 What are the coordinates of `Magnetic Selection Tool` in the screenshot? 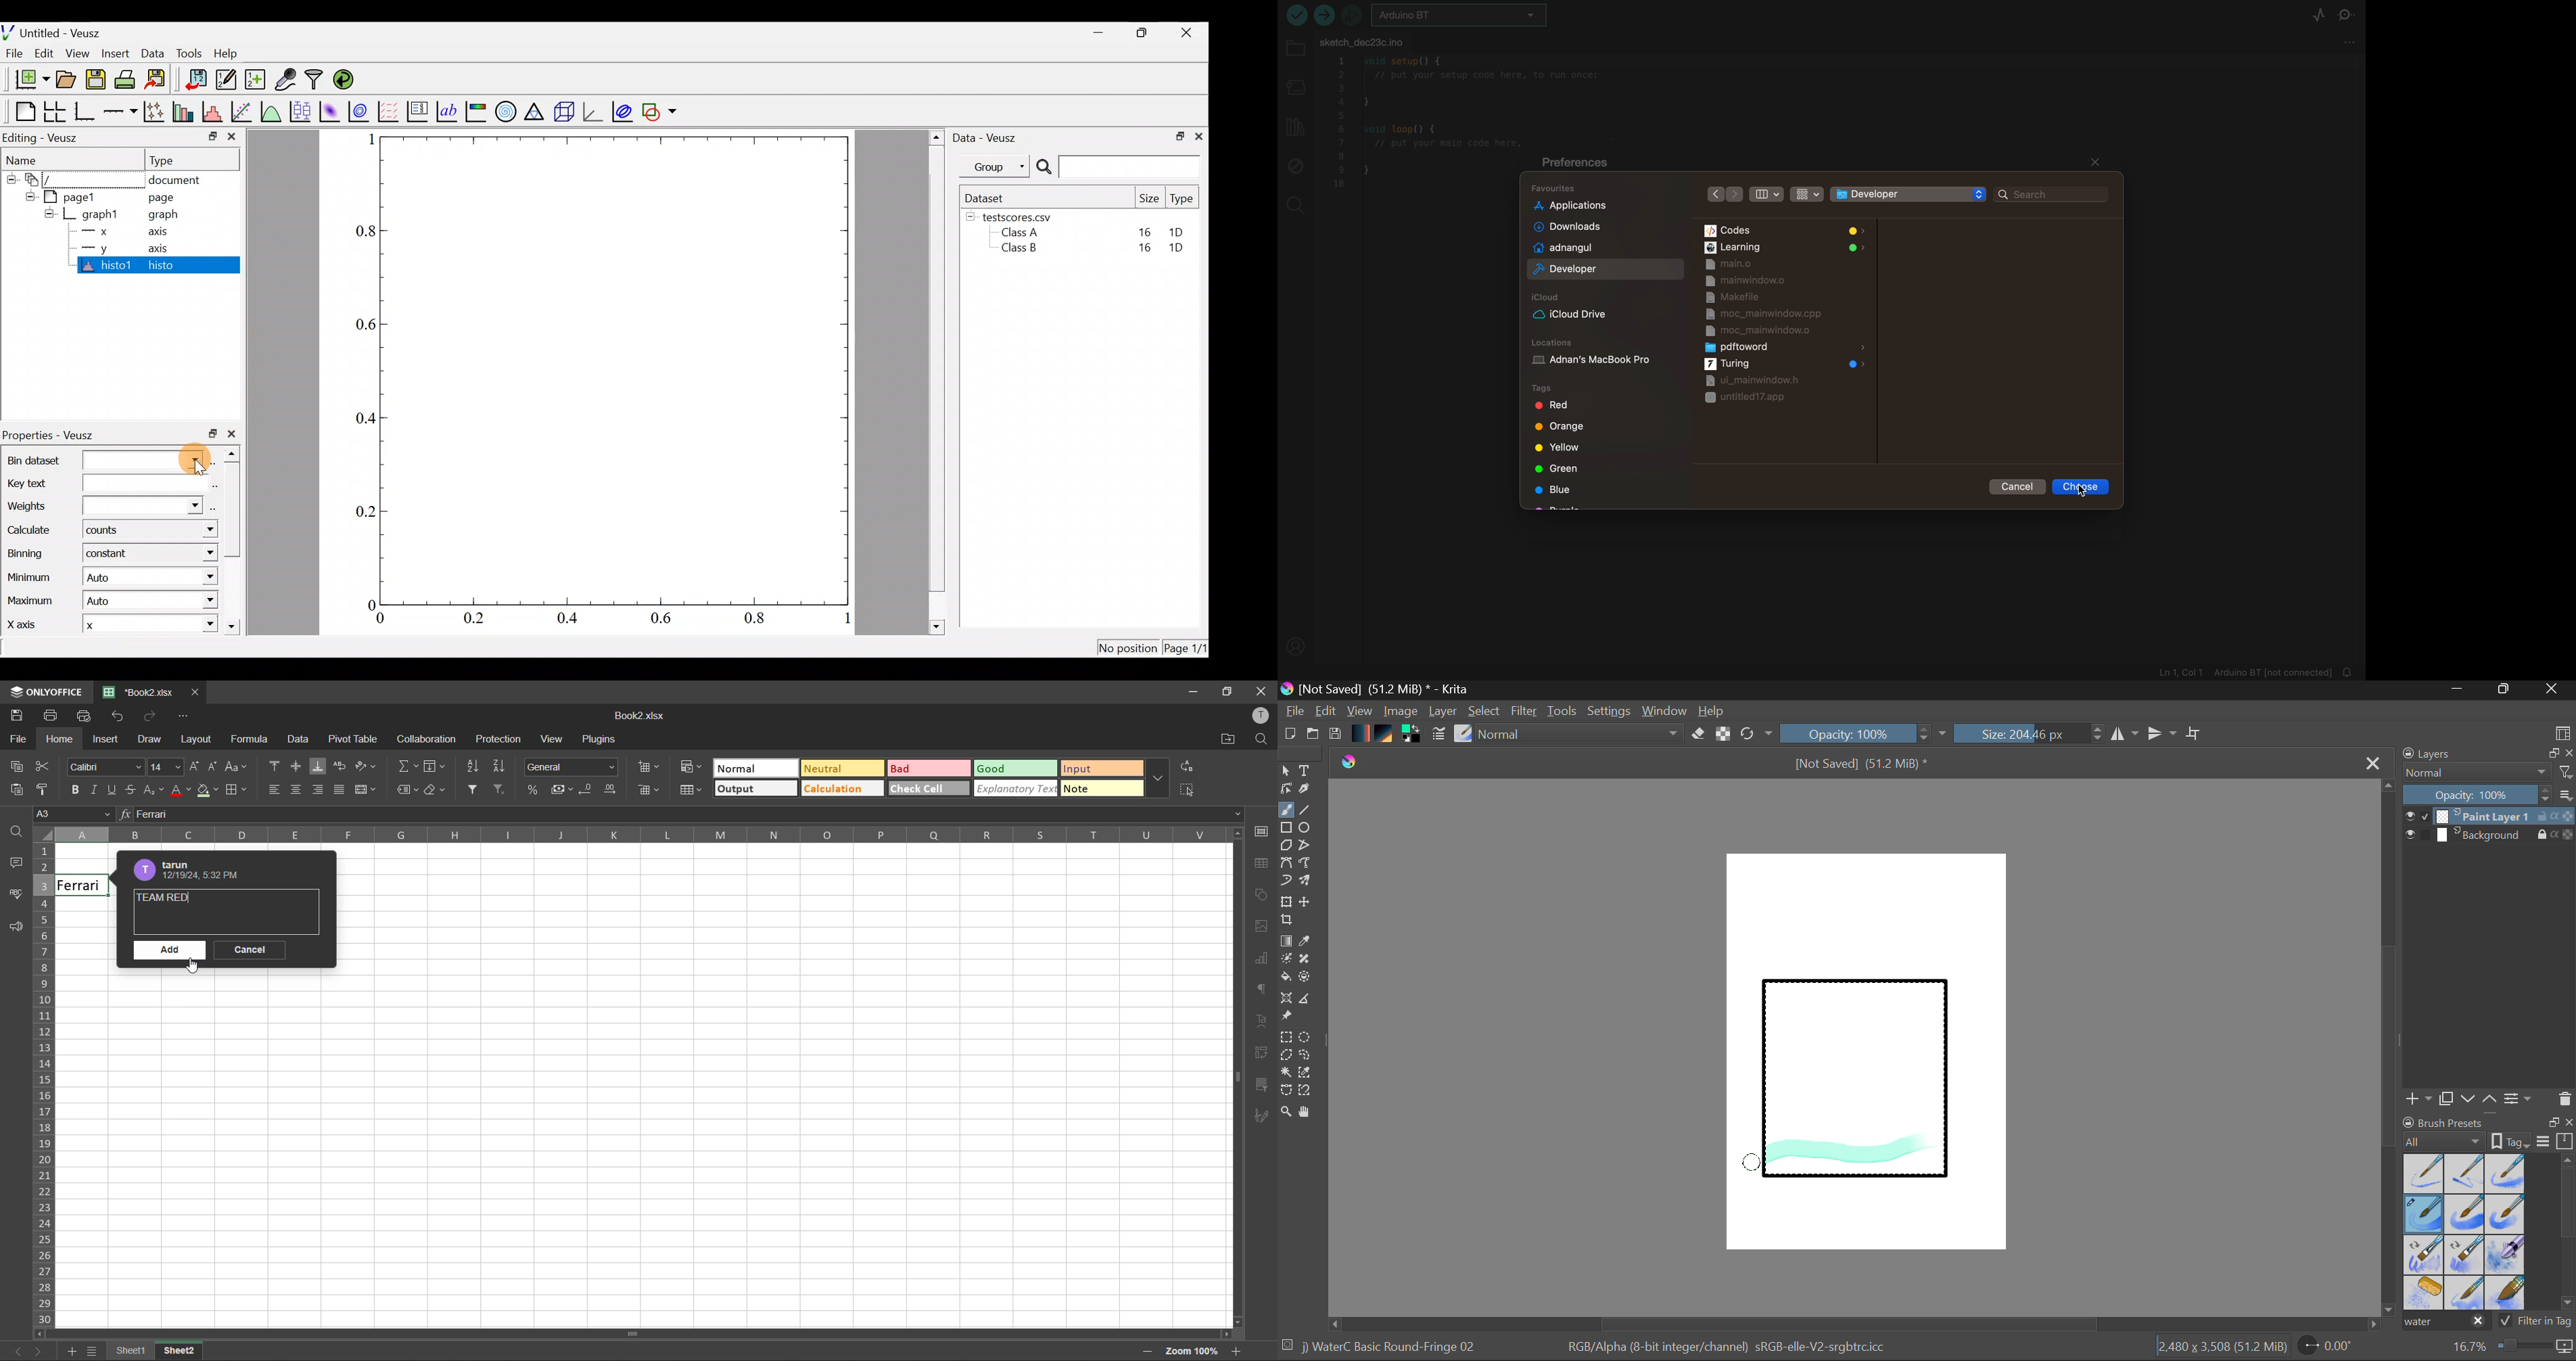 It's located at (1305, 1090).